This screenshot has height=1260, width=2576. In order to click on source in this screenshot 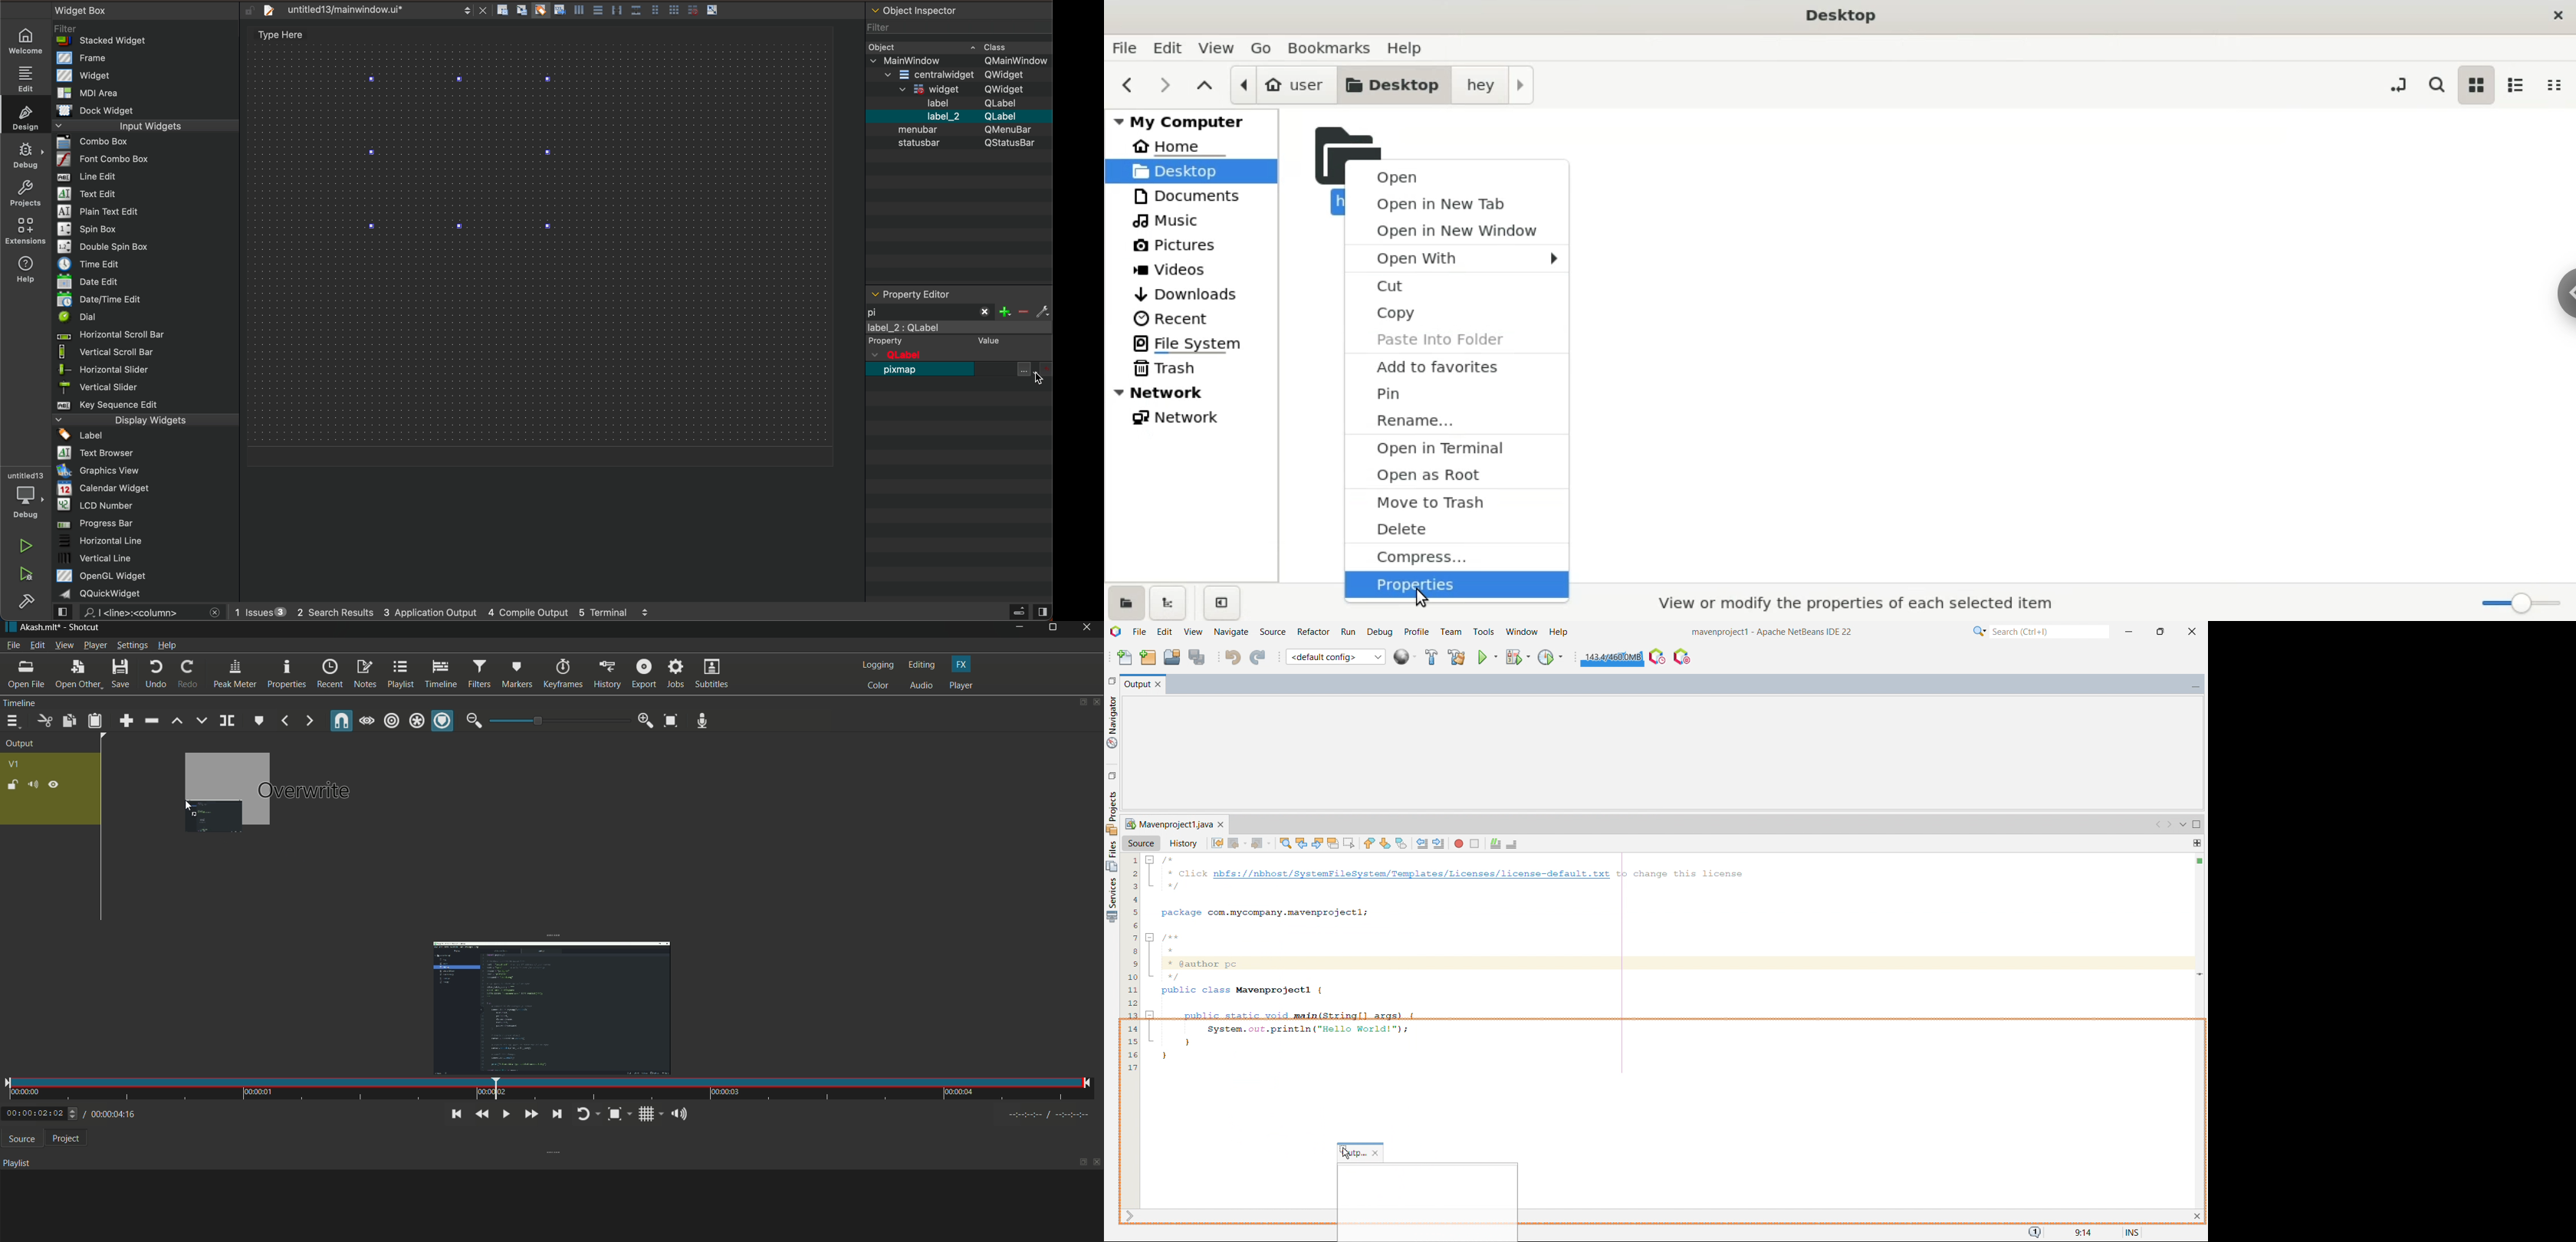, I will do `click(19, 1138)`.